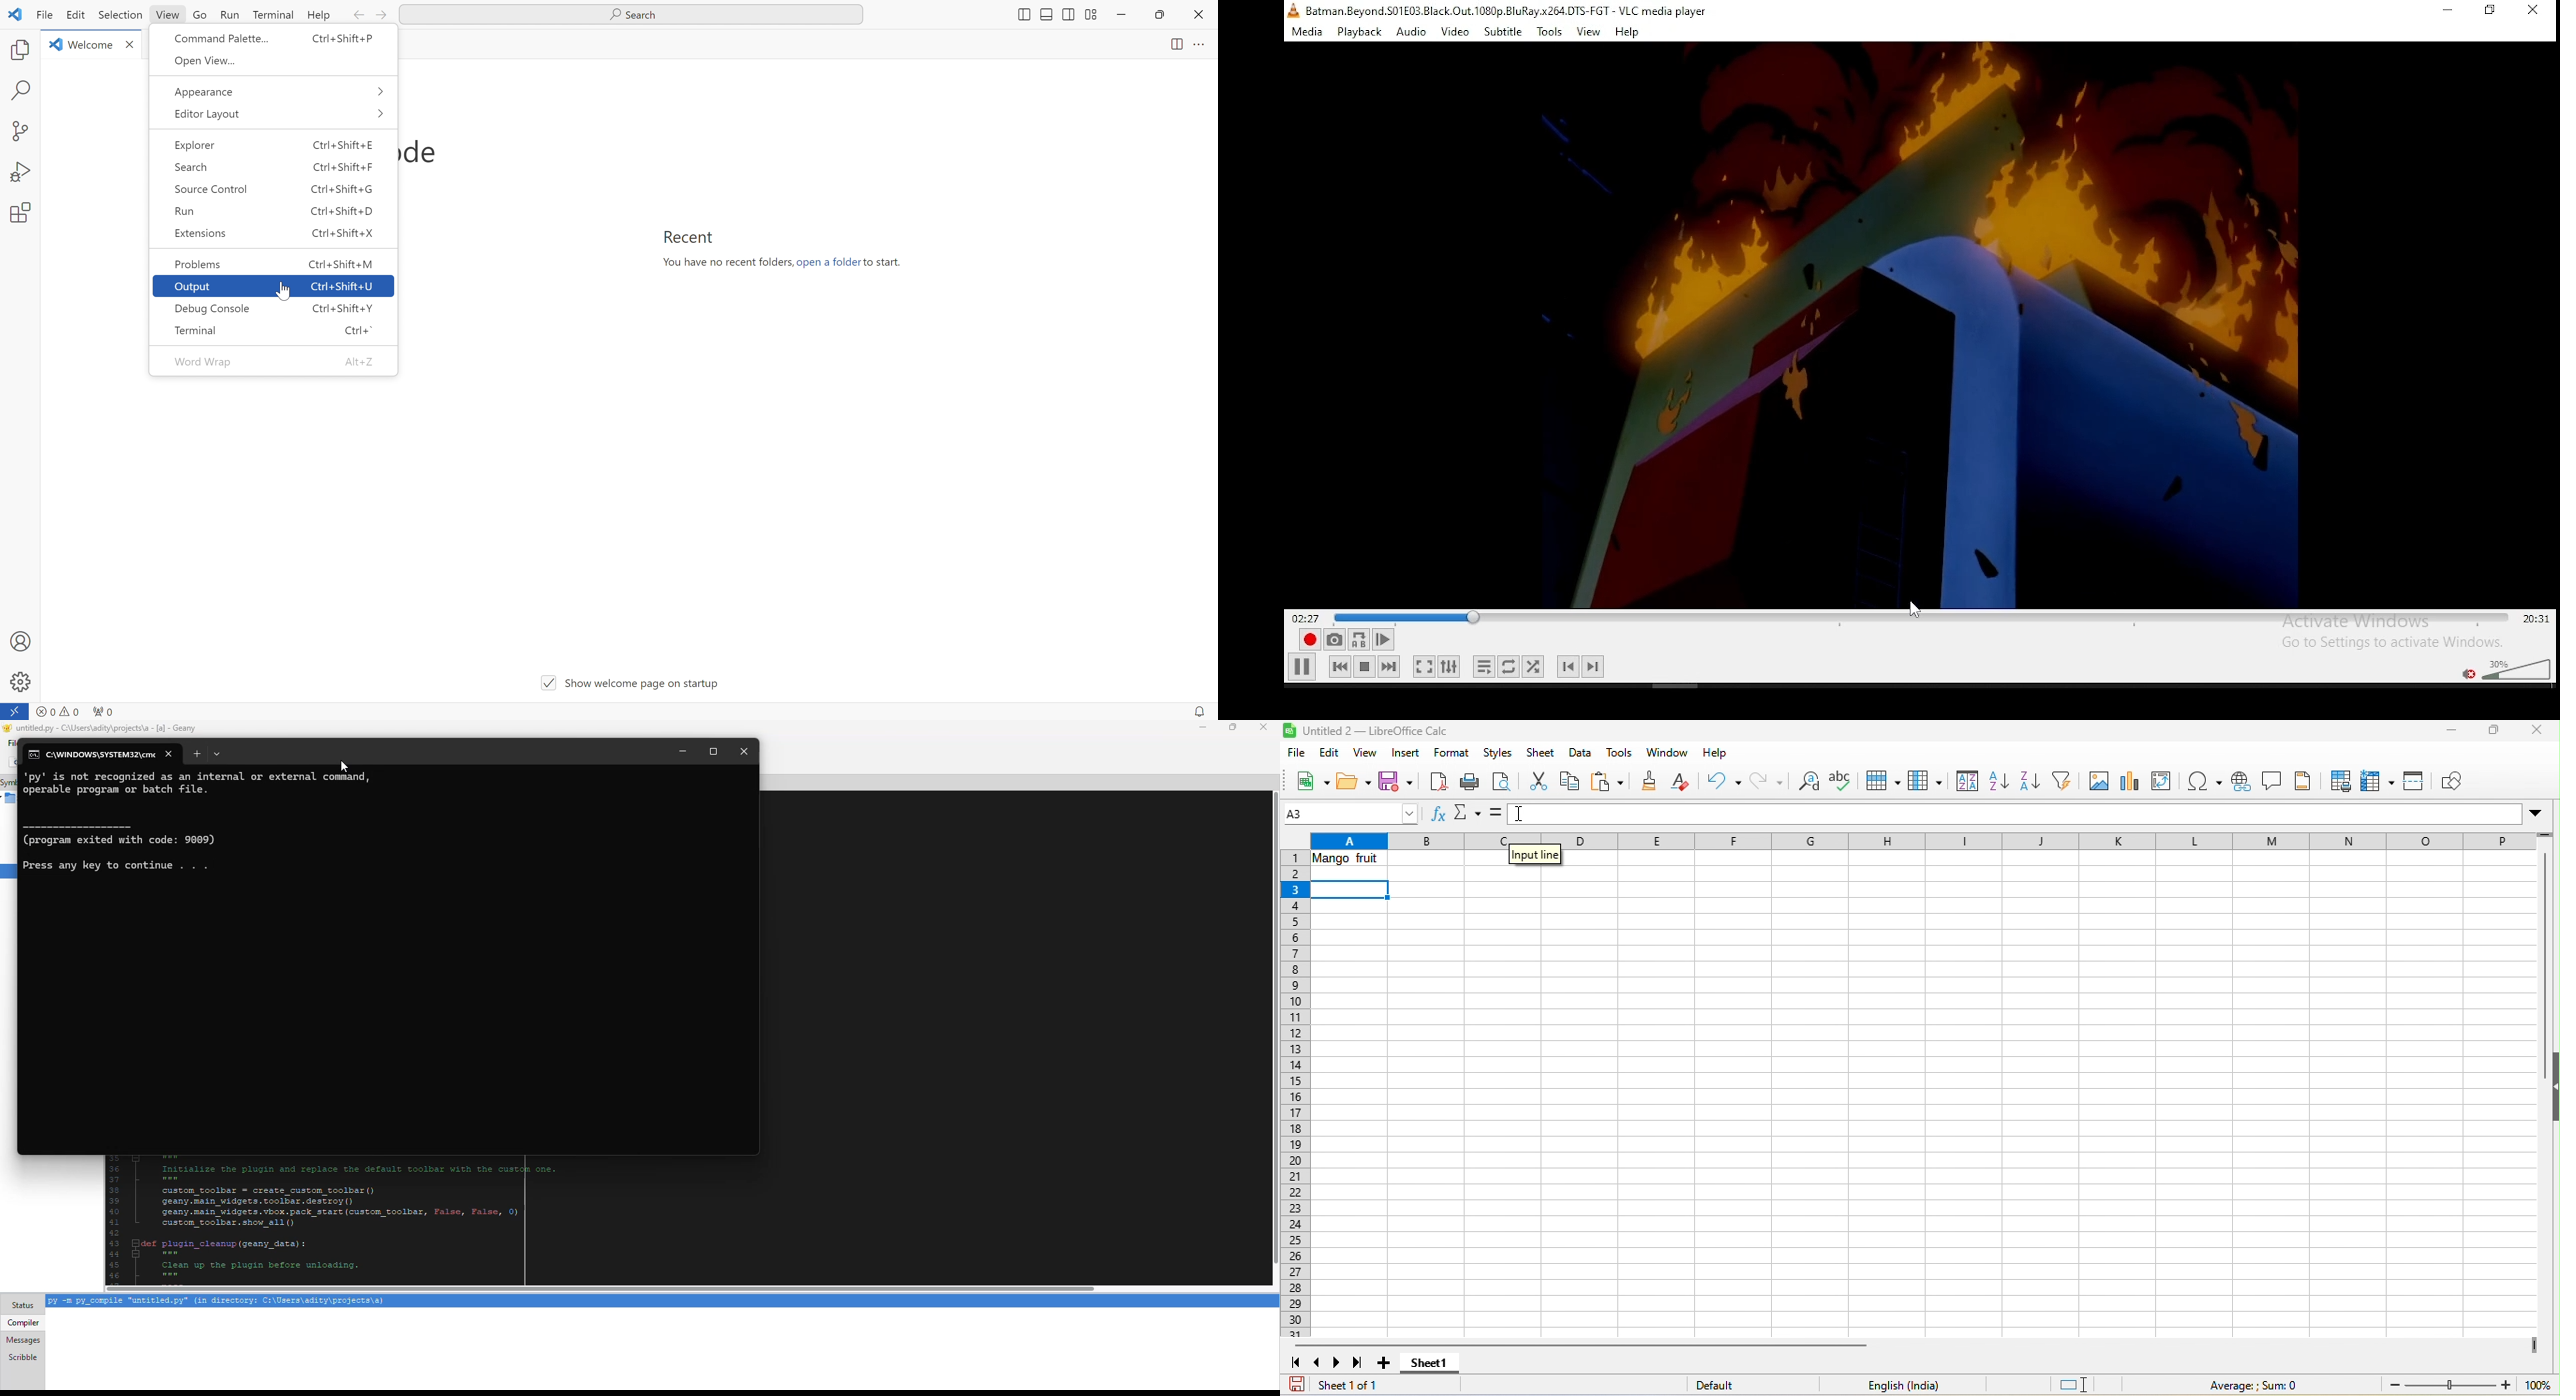 The height and width of the screenshot is (1400, 2576). What do you see at coordinates (1318, 1362) in the screenshot?
I see `scroll to previous sheet` at bounding box center [1318, 1362].